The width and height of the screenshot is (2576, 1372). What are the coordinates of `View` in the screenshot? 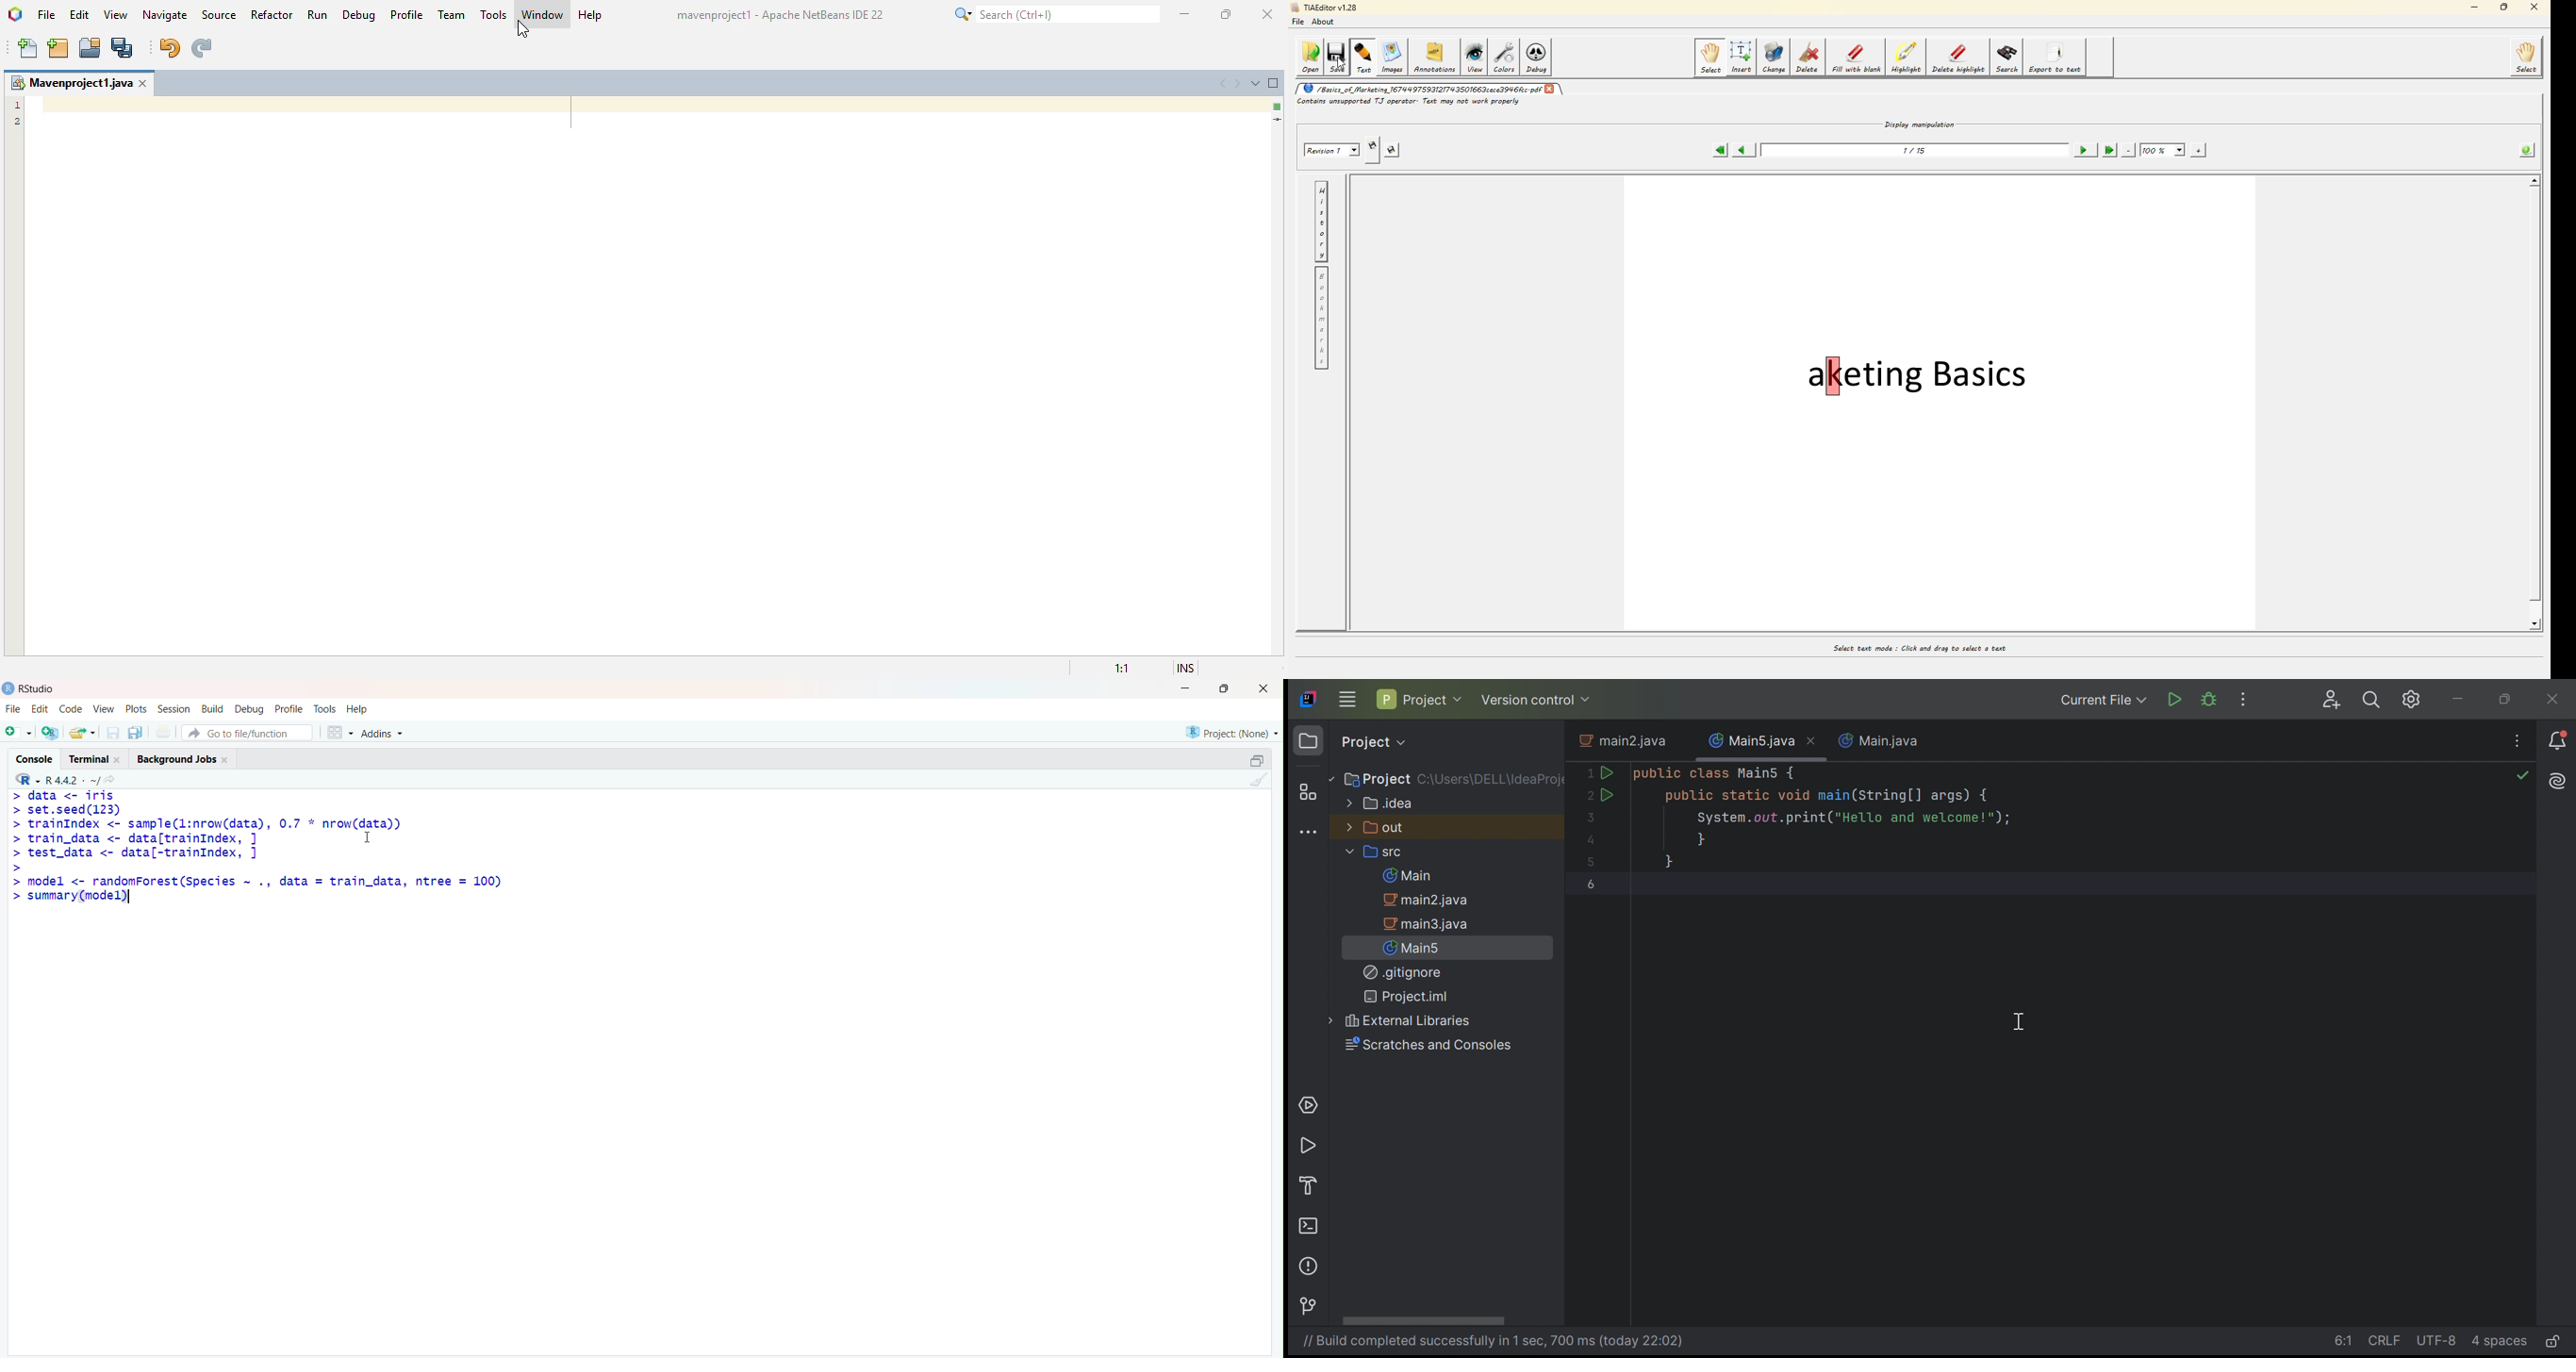 It's located at (102, 709).